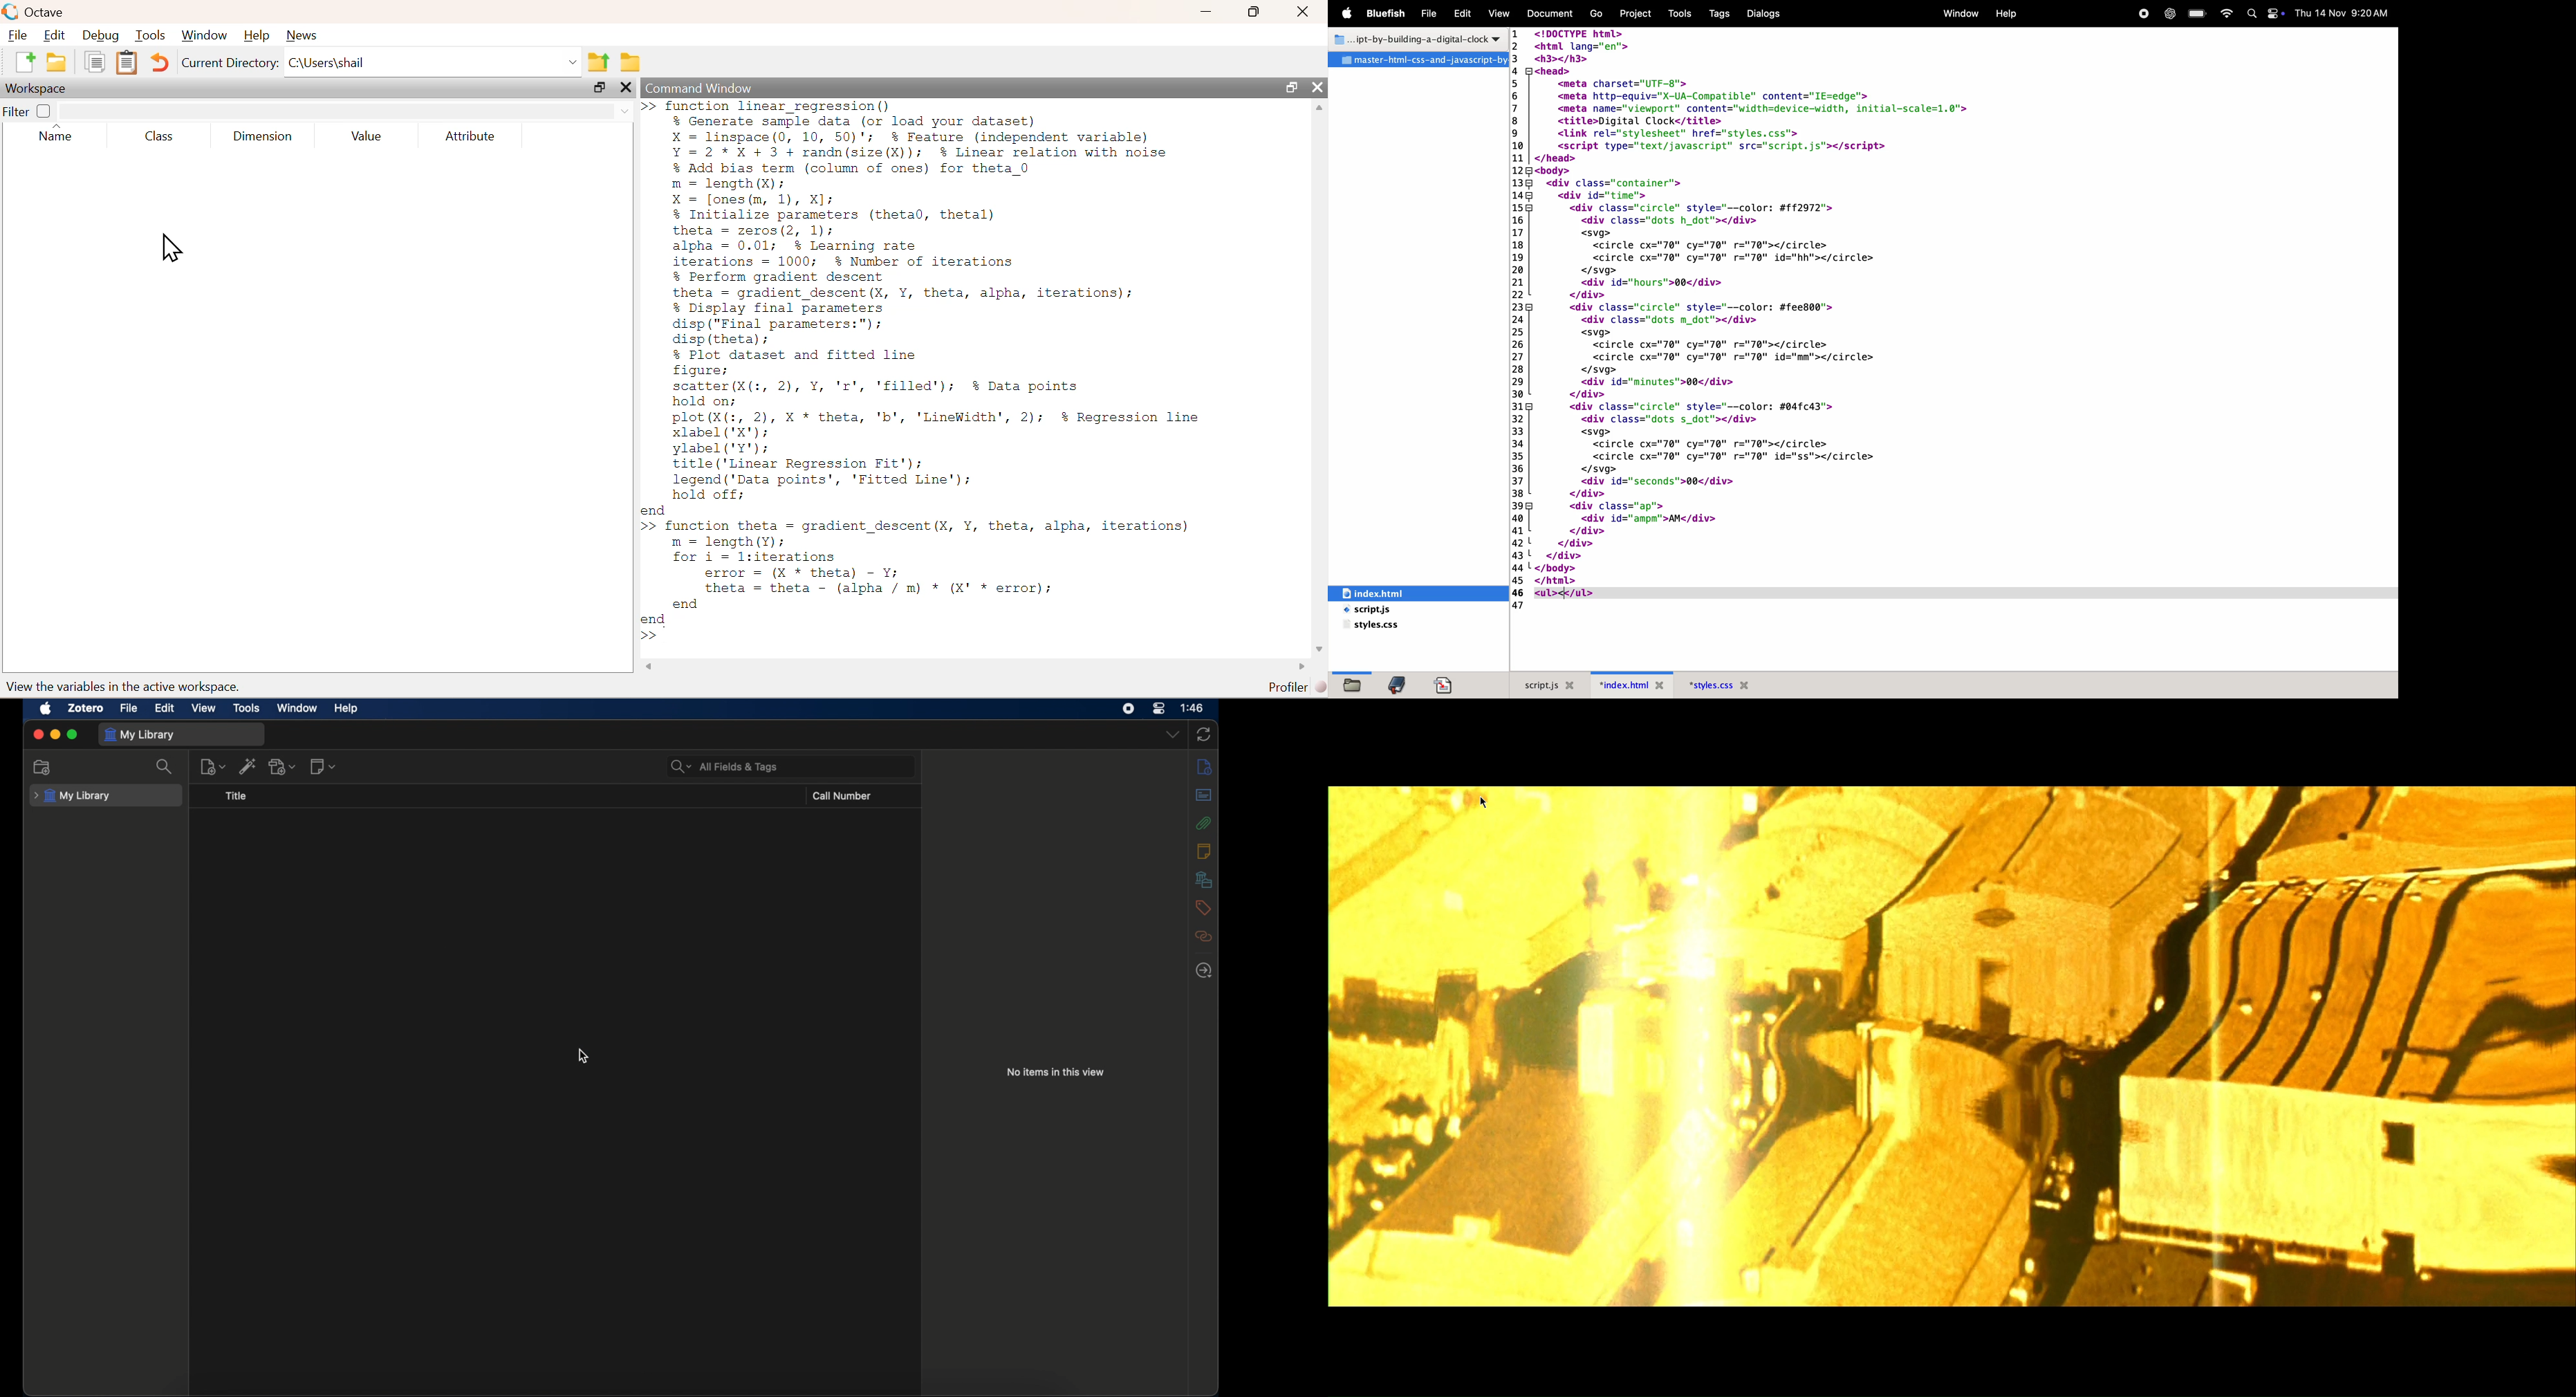 Image resolution: width=2576 pixels, height=1400 pixels. Describe the element at coordinates (1350, 684) in the screenshot. I see `file` at that location.